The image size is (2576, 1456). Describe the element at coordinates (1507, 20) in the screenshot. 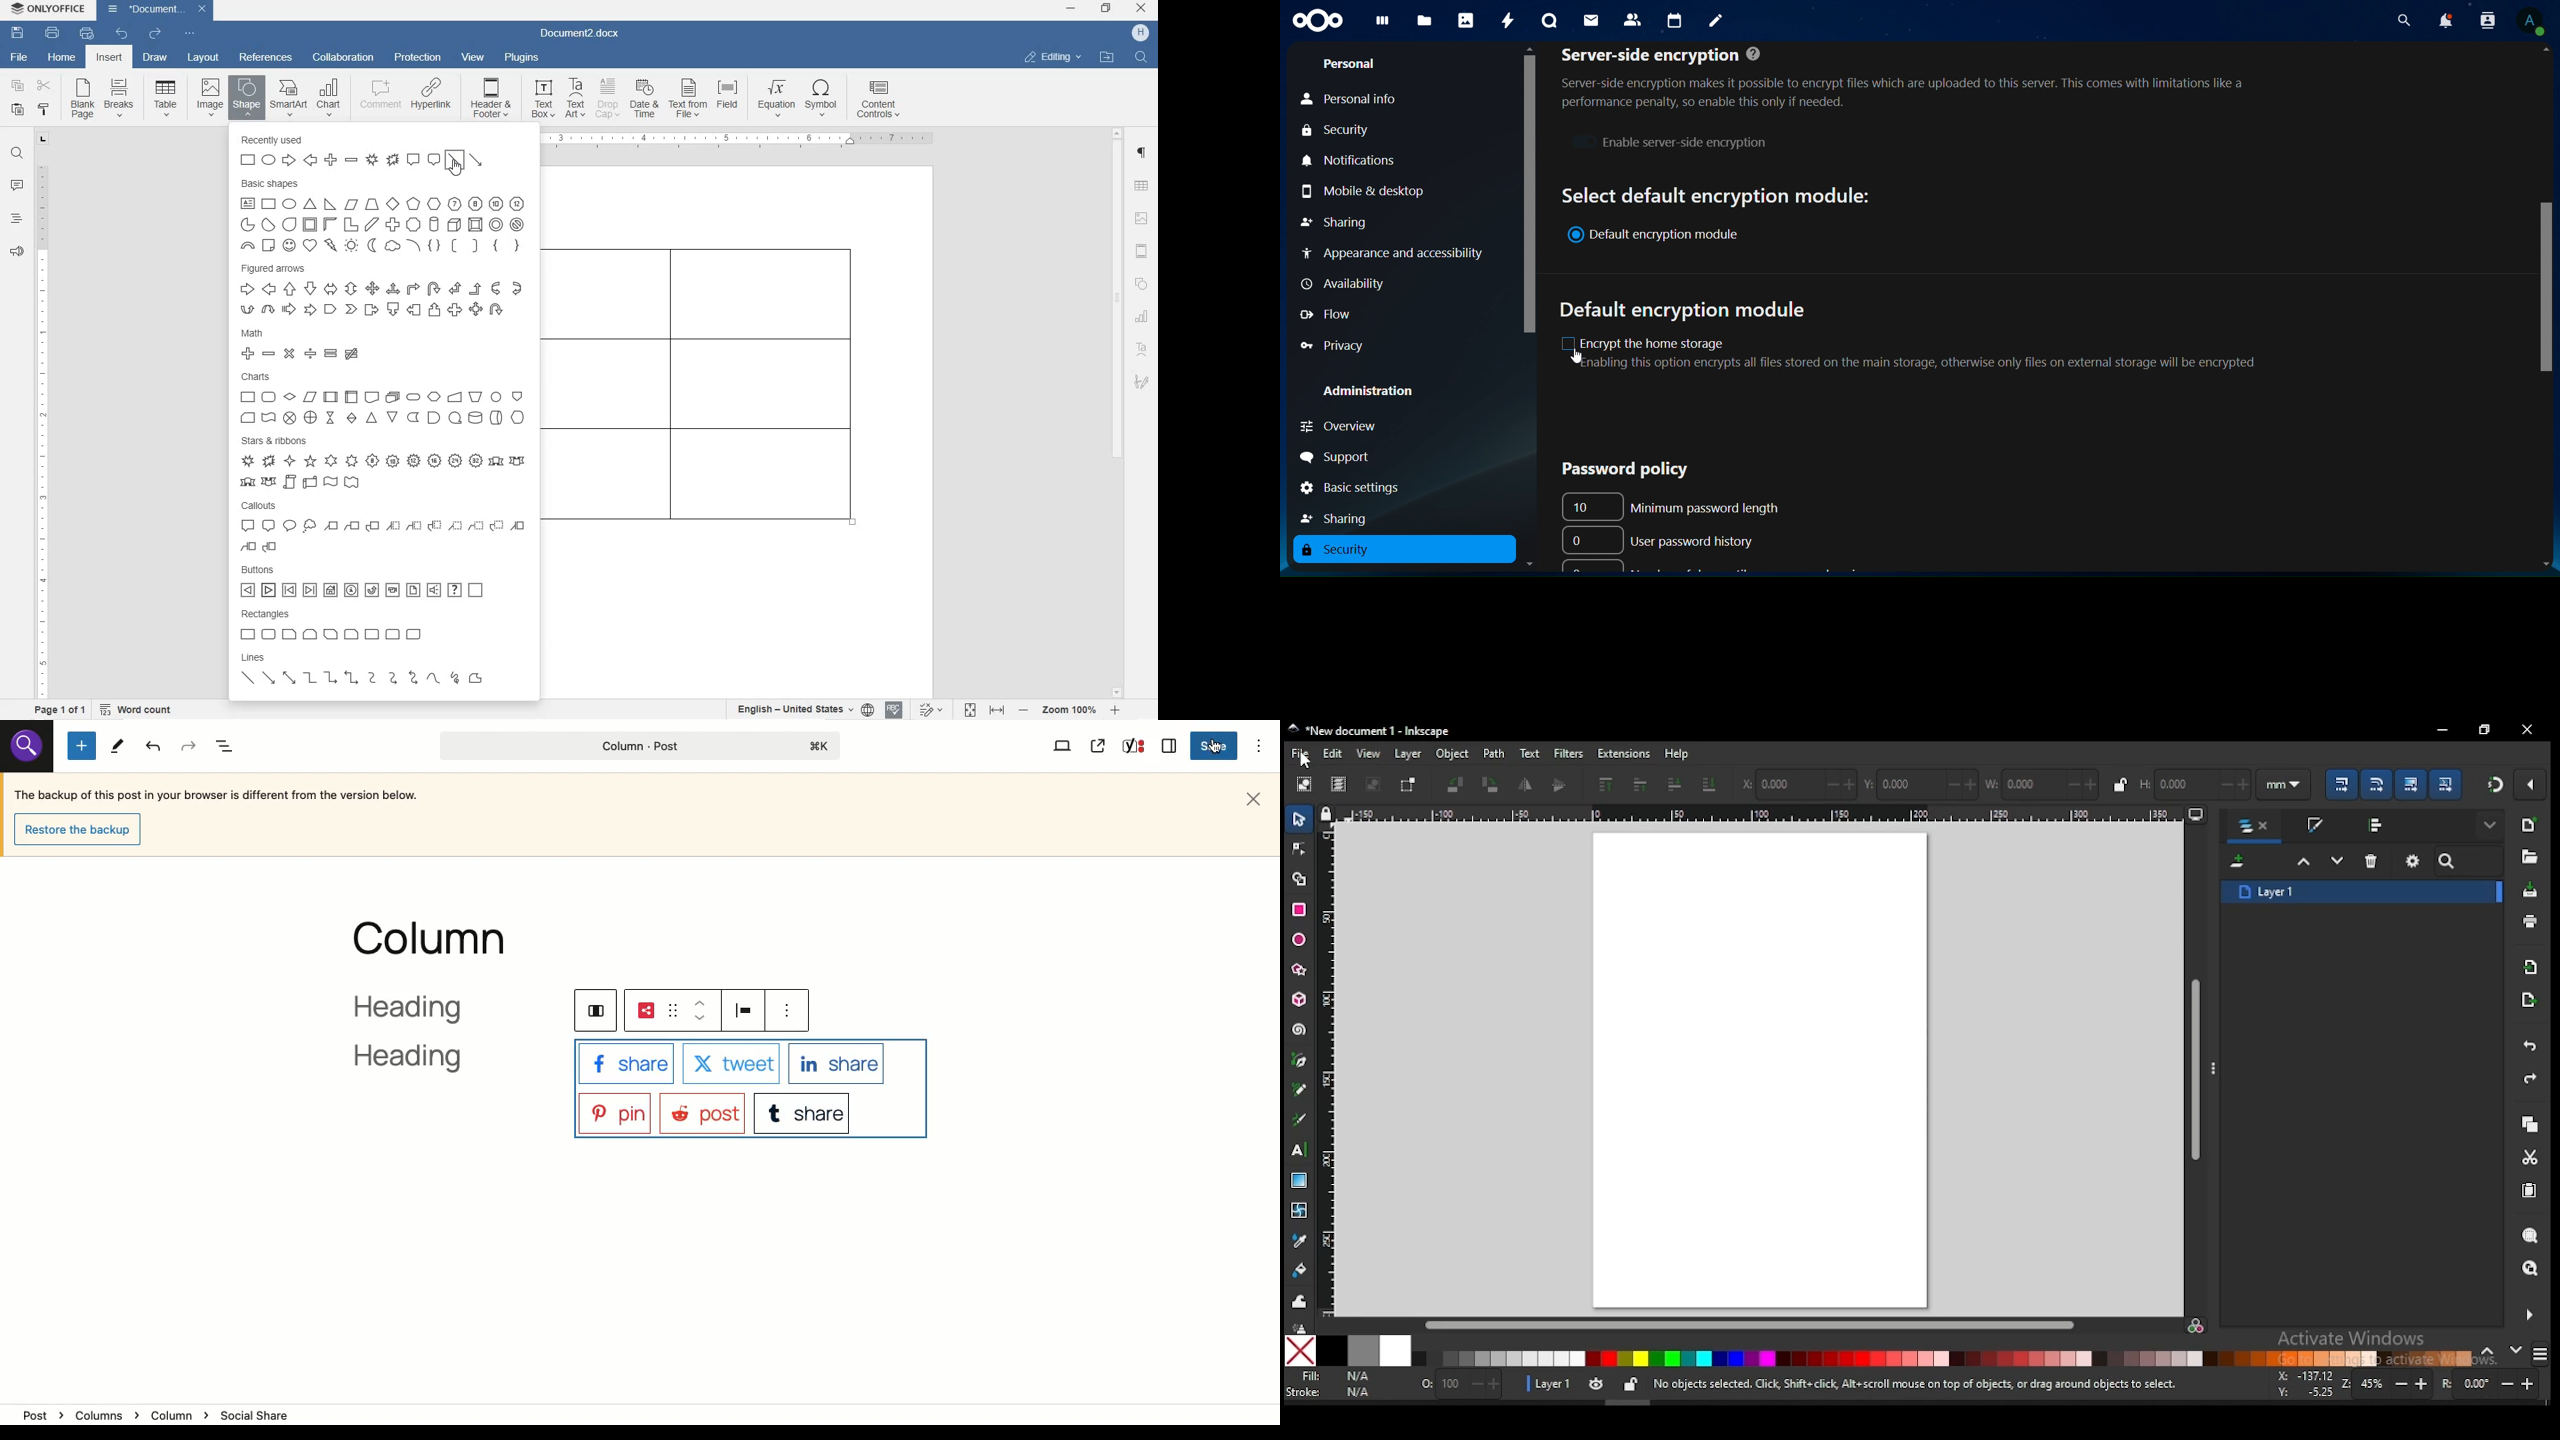

I see `activity` at that location.